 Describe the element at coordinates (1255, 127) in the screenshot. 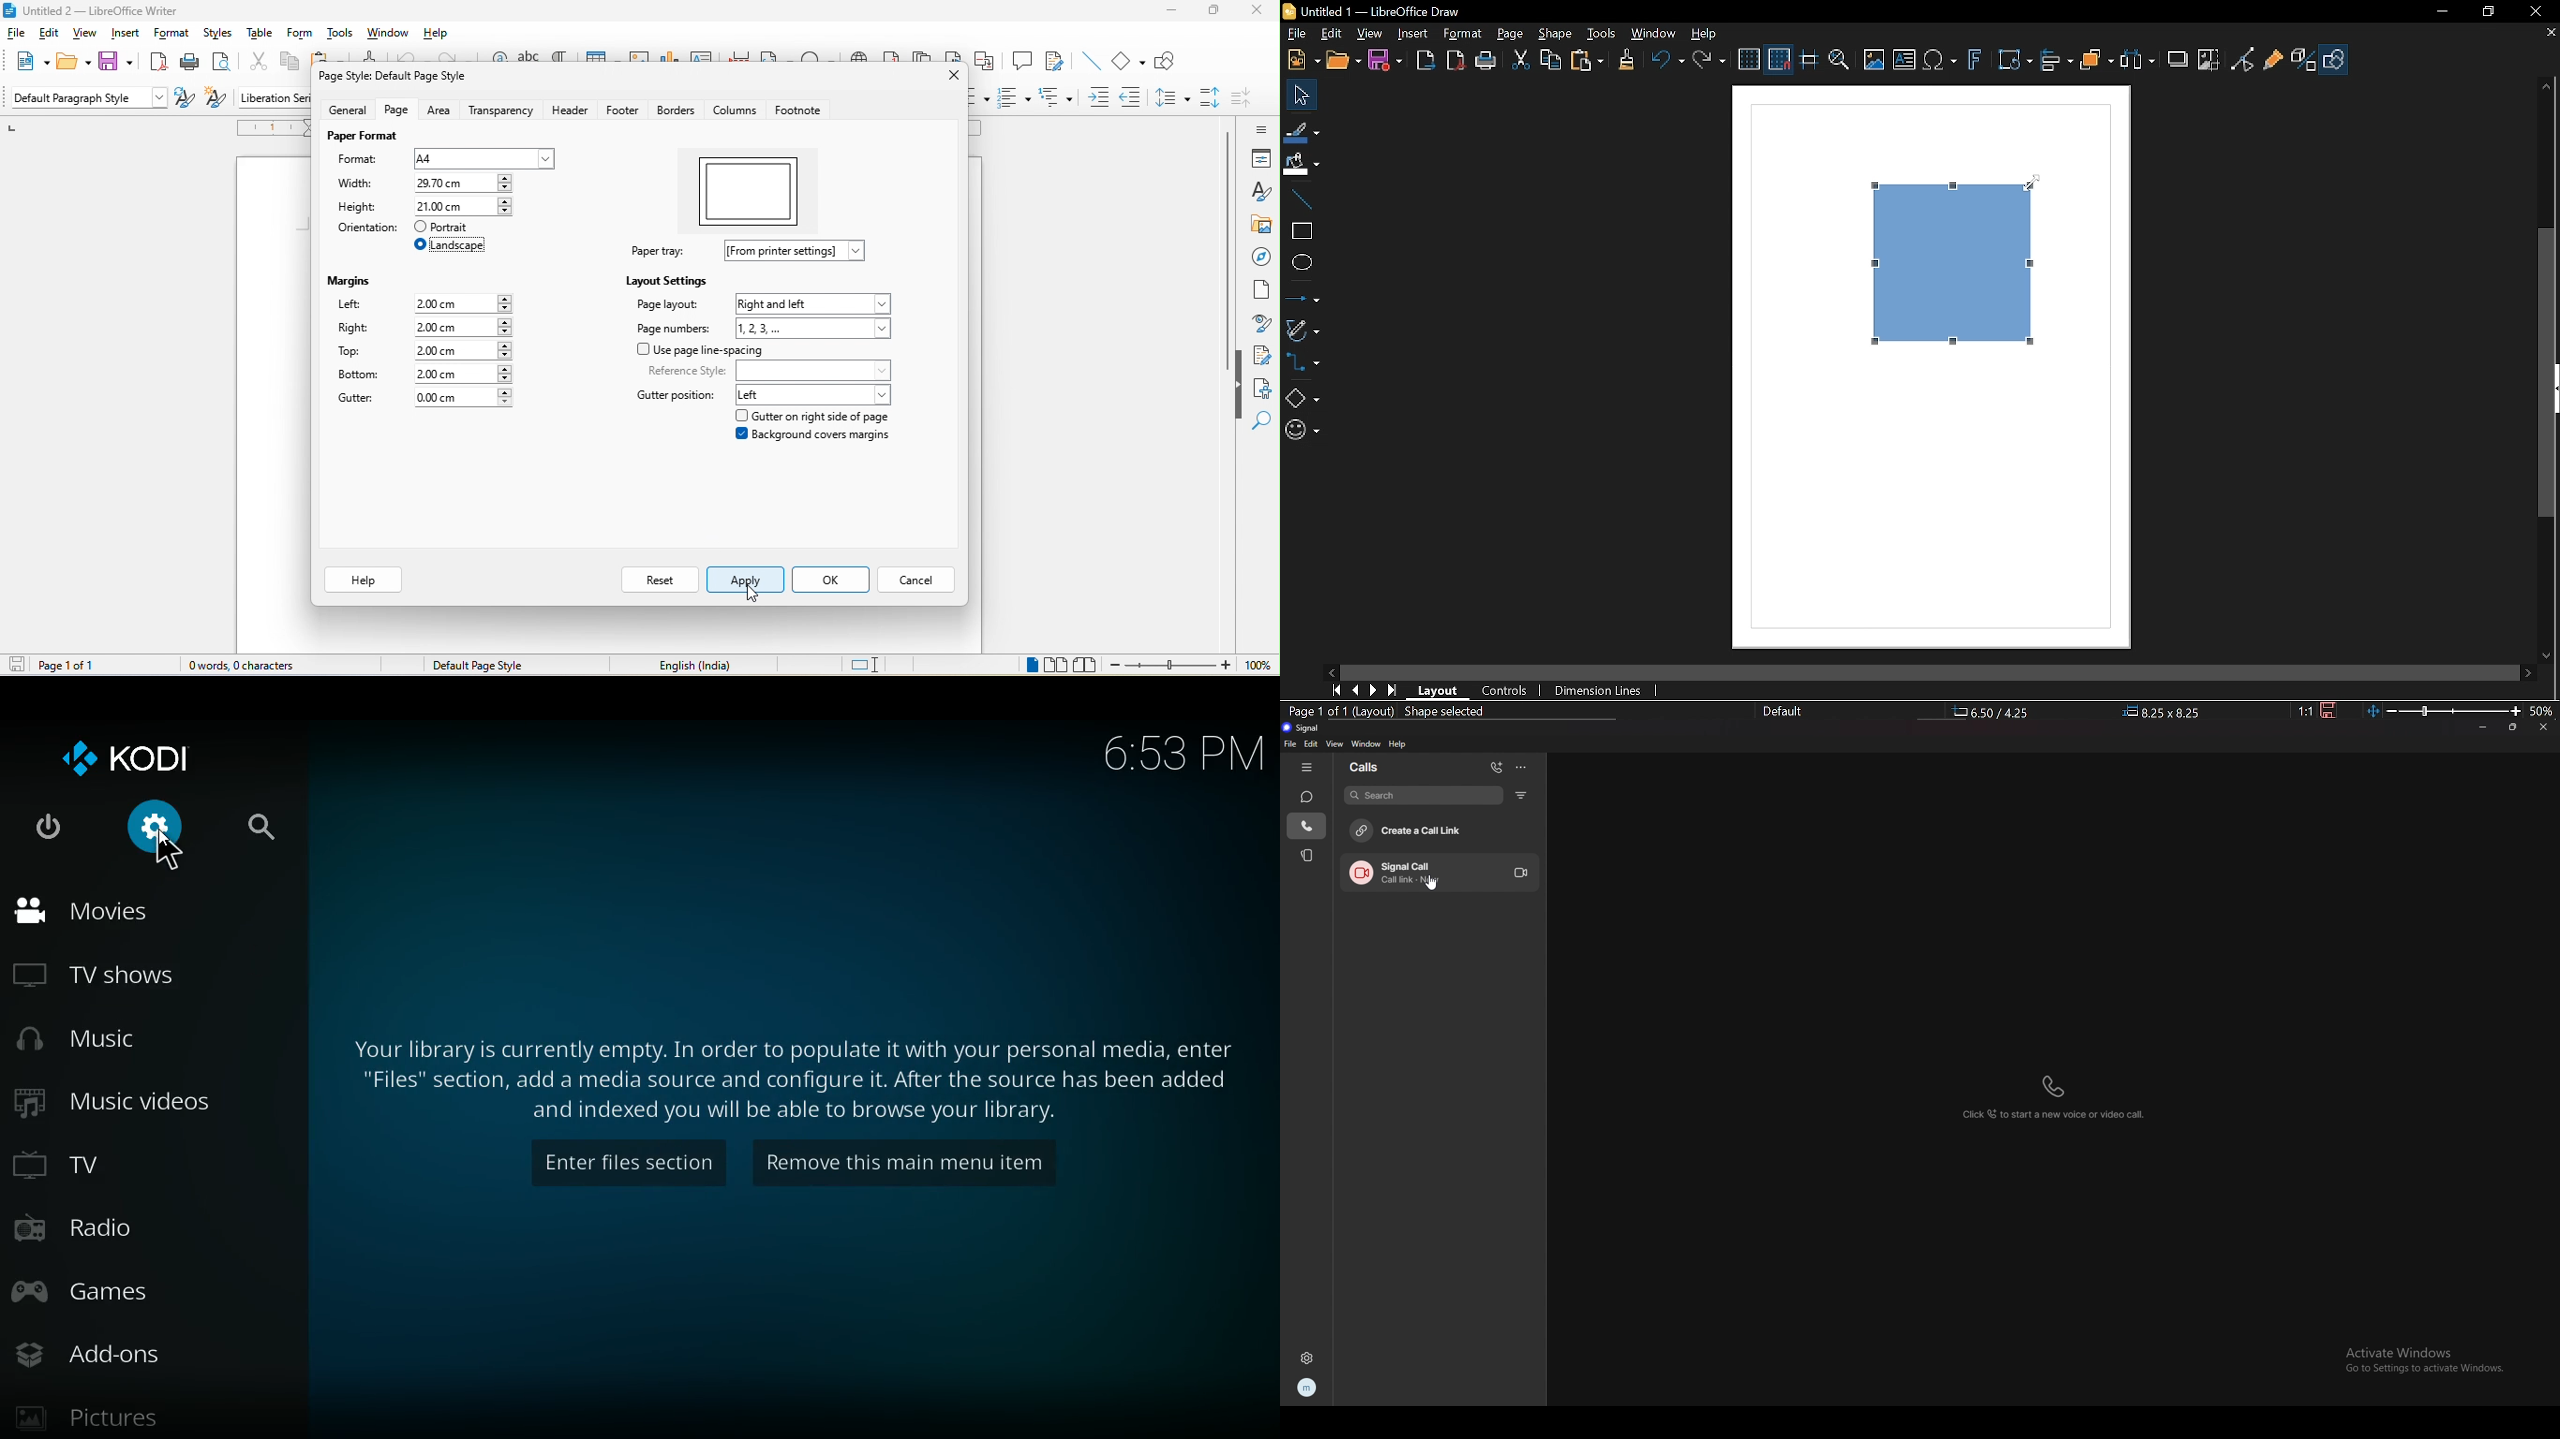

I see `sidebar` at that location.